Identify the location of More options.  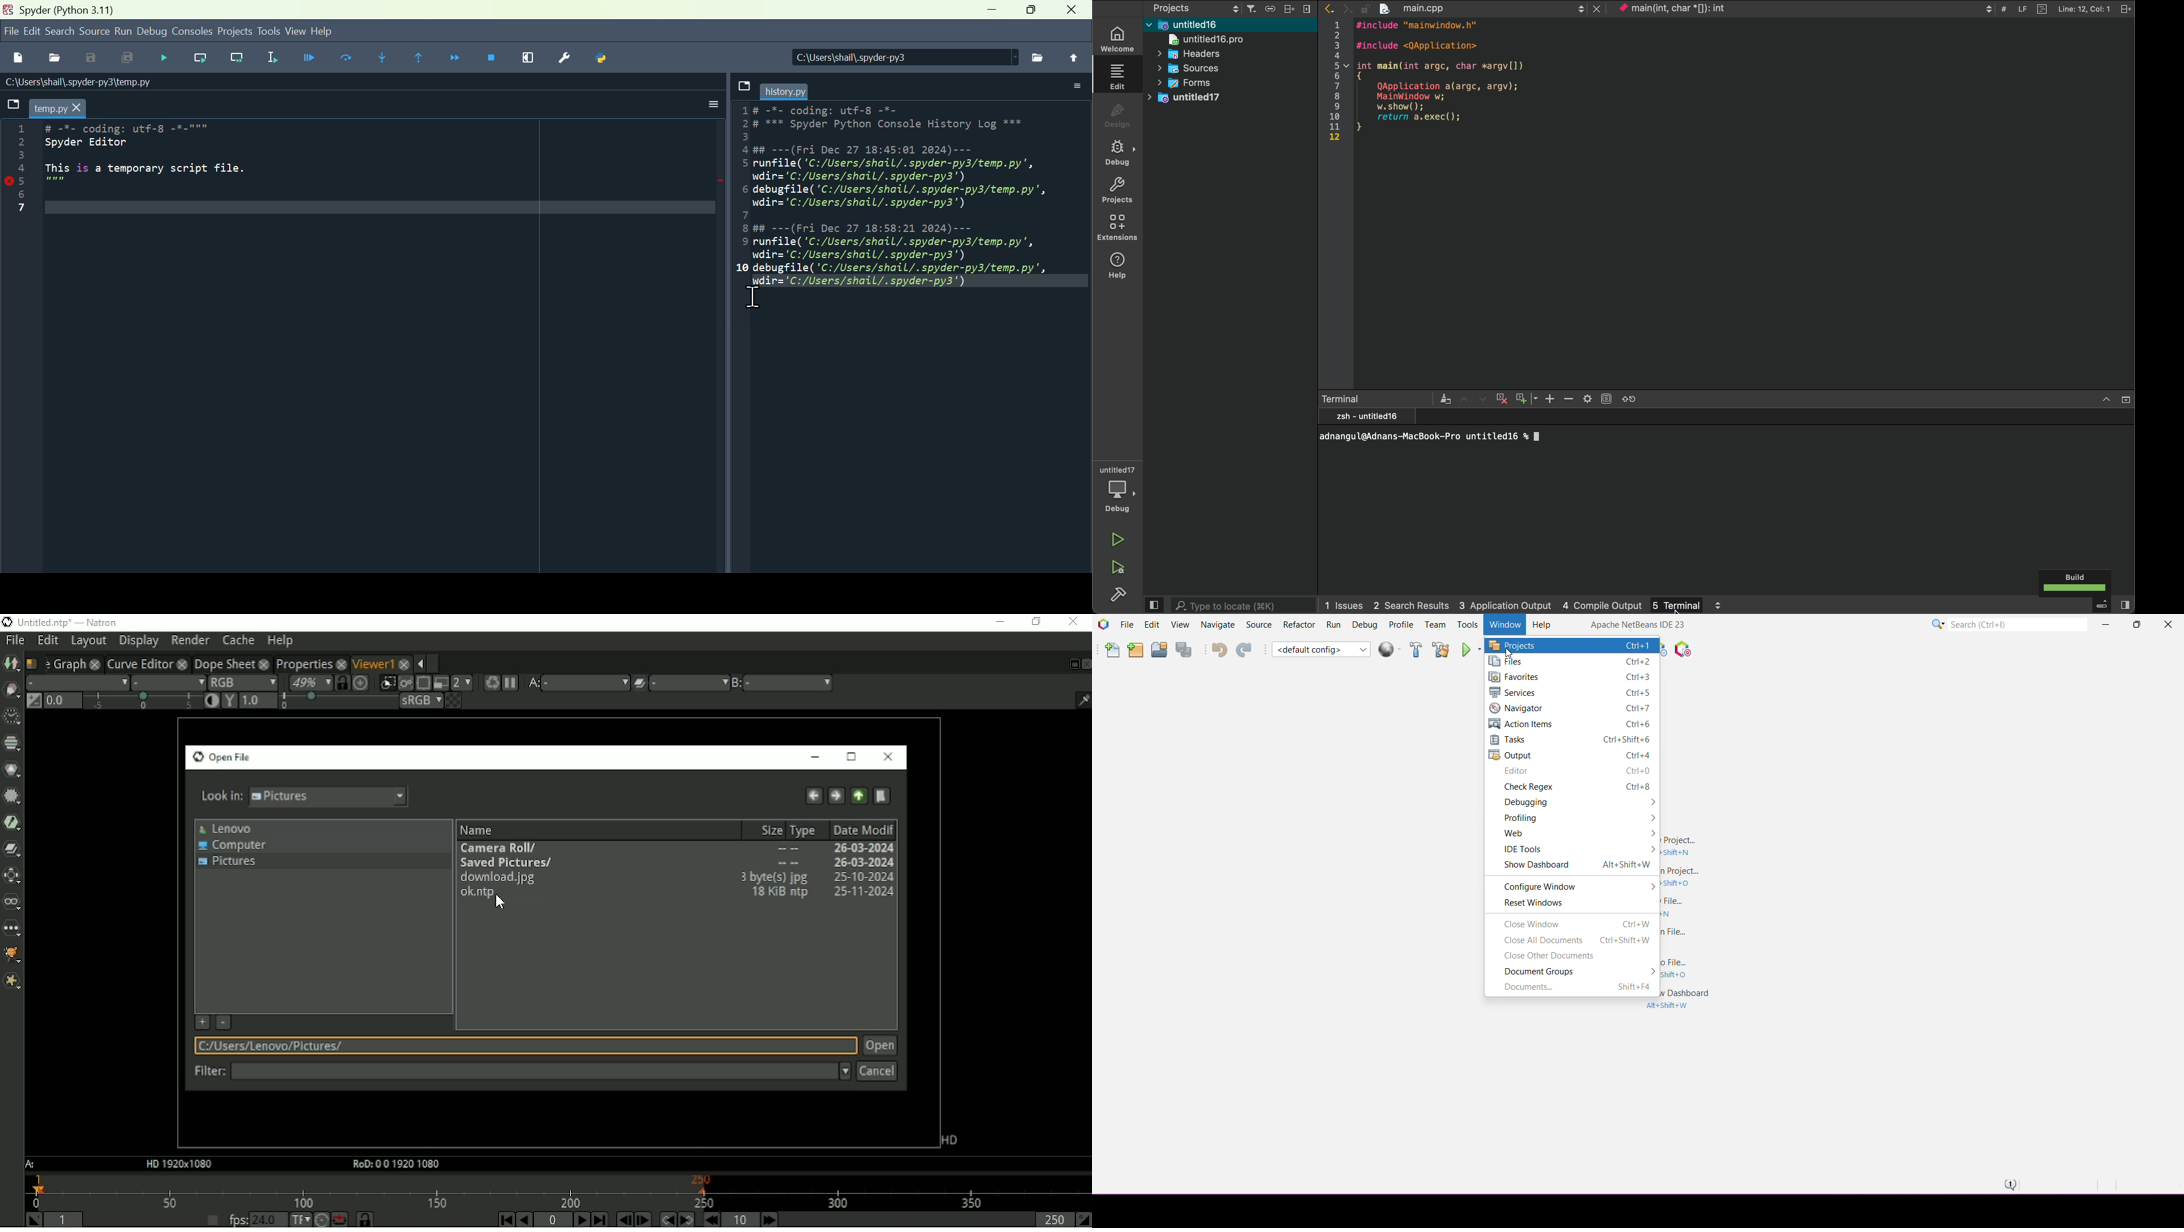
(1078, 83).